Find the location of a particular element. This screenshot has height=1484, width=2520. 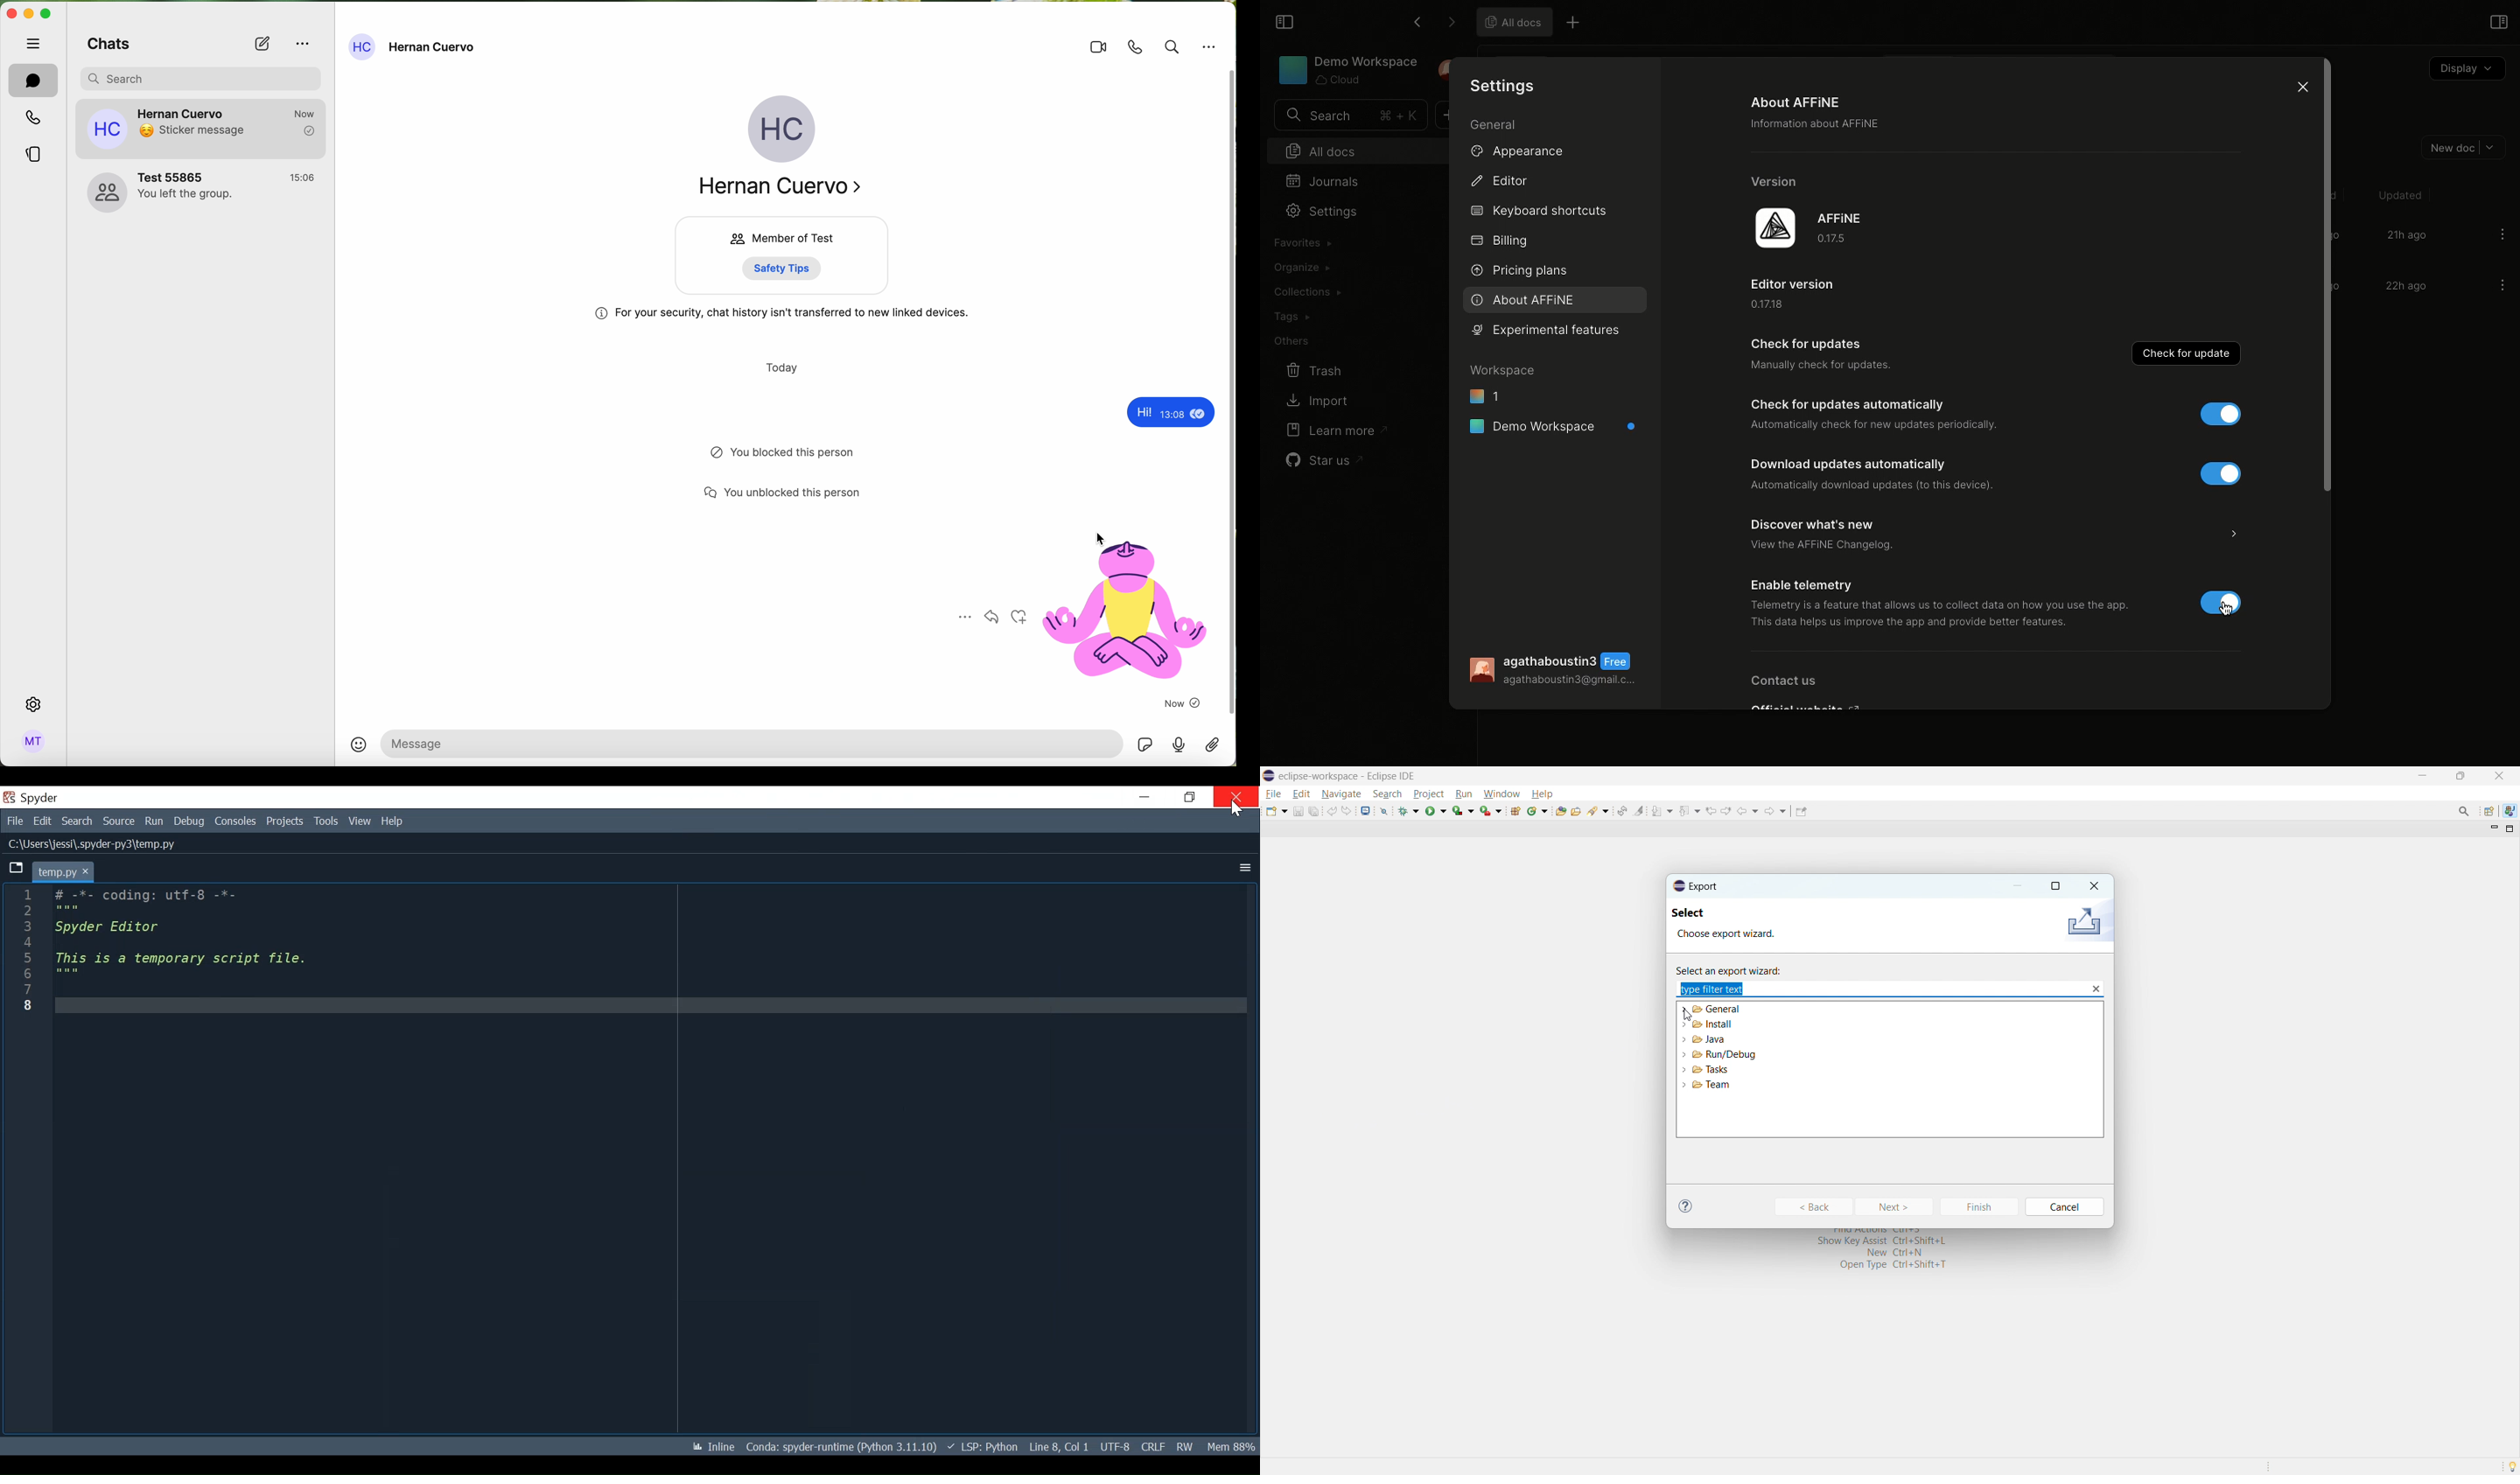

About AFFINE is located at coordinates (1822, 116).